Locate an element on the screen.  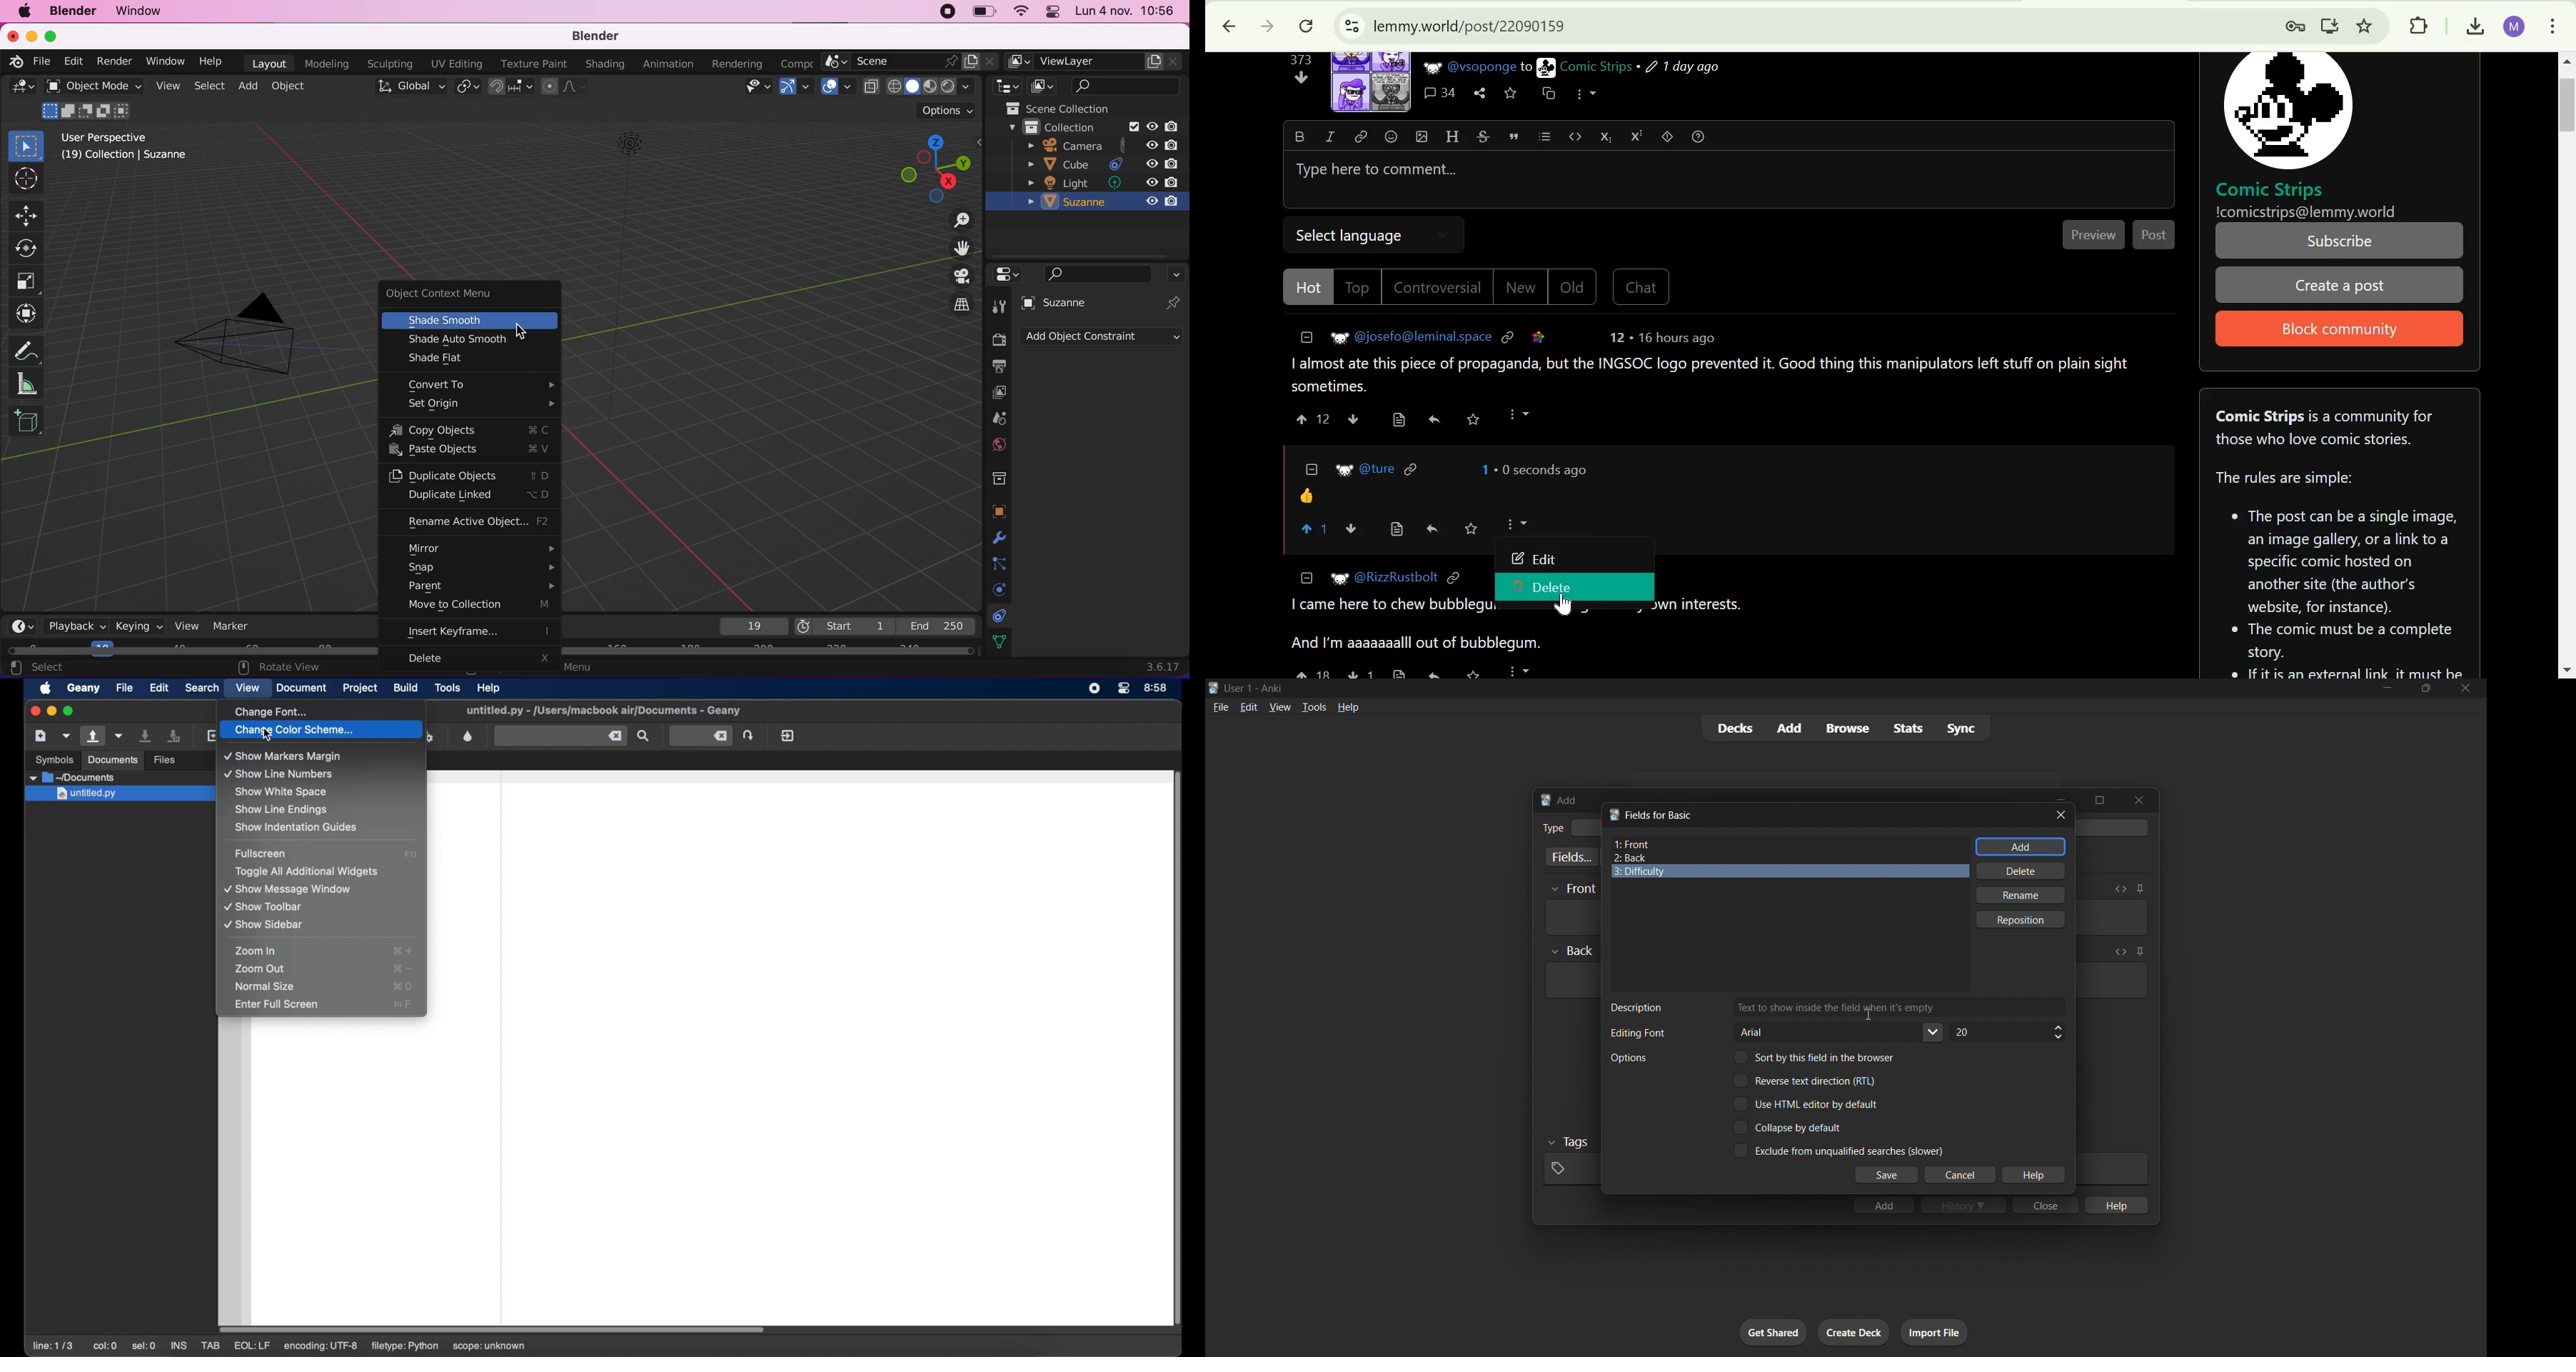
Extensions is located at coordinates (2418, 25).